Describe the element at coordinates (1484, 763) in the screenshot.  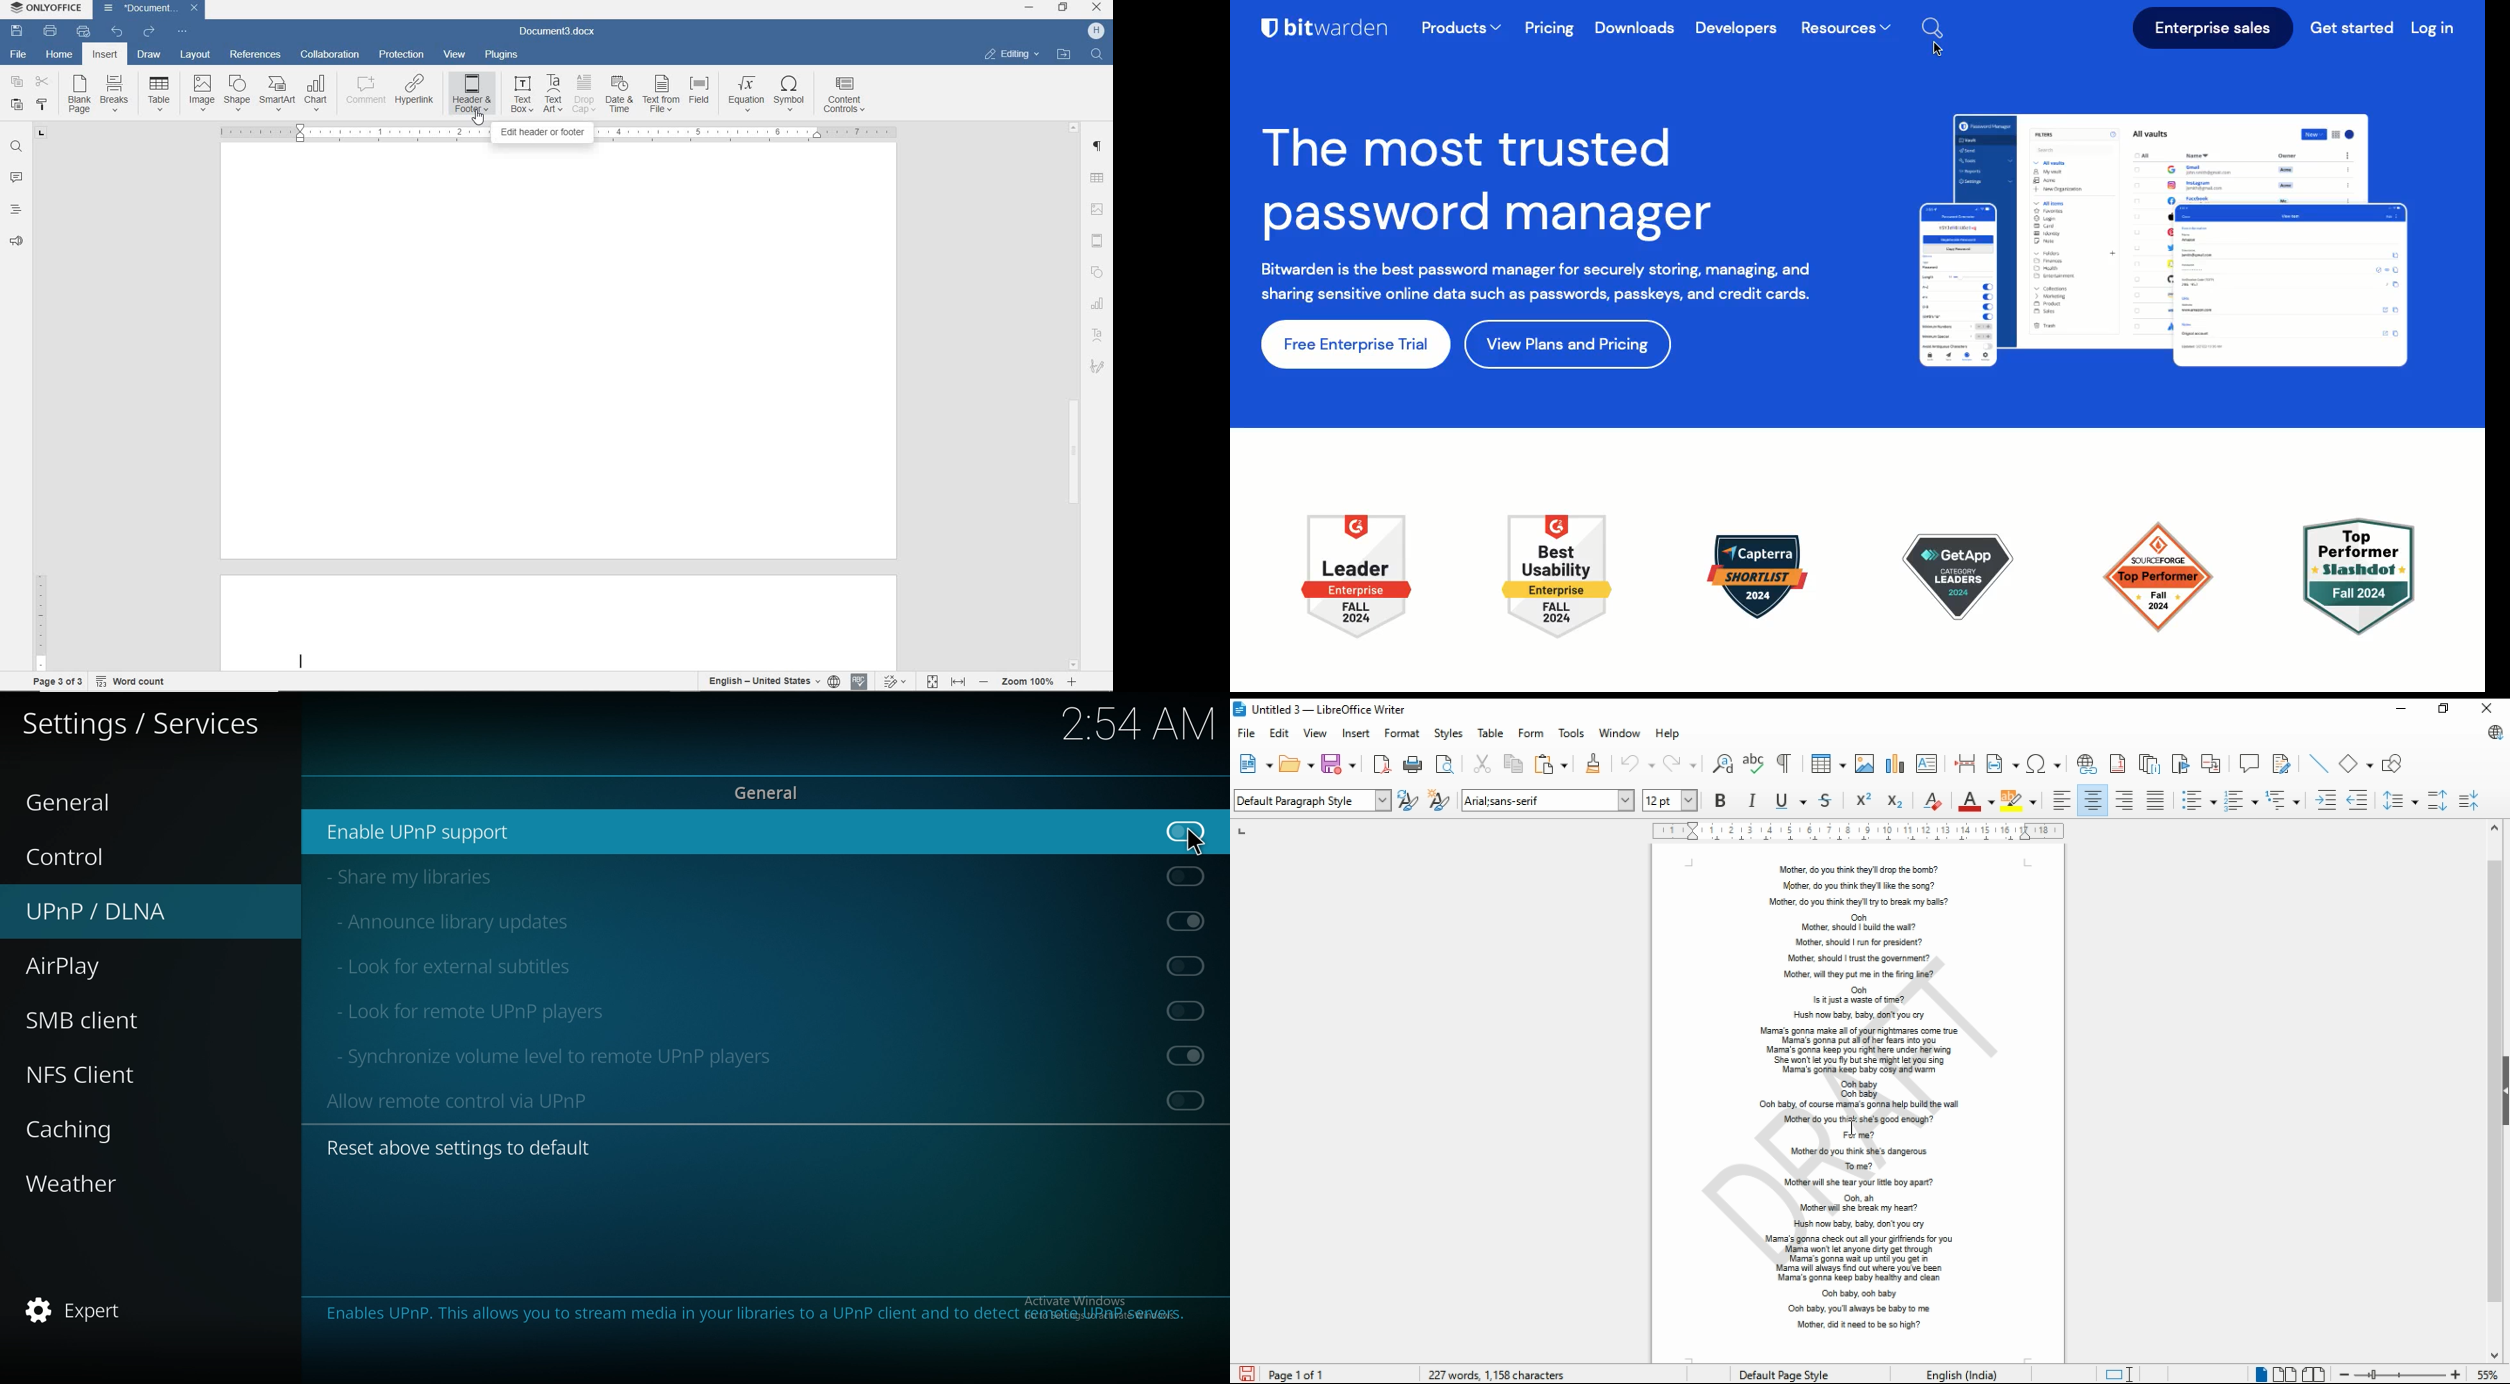
I see `cut` at that location.